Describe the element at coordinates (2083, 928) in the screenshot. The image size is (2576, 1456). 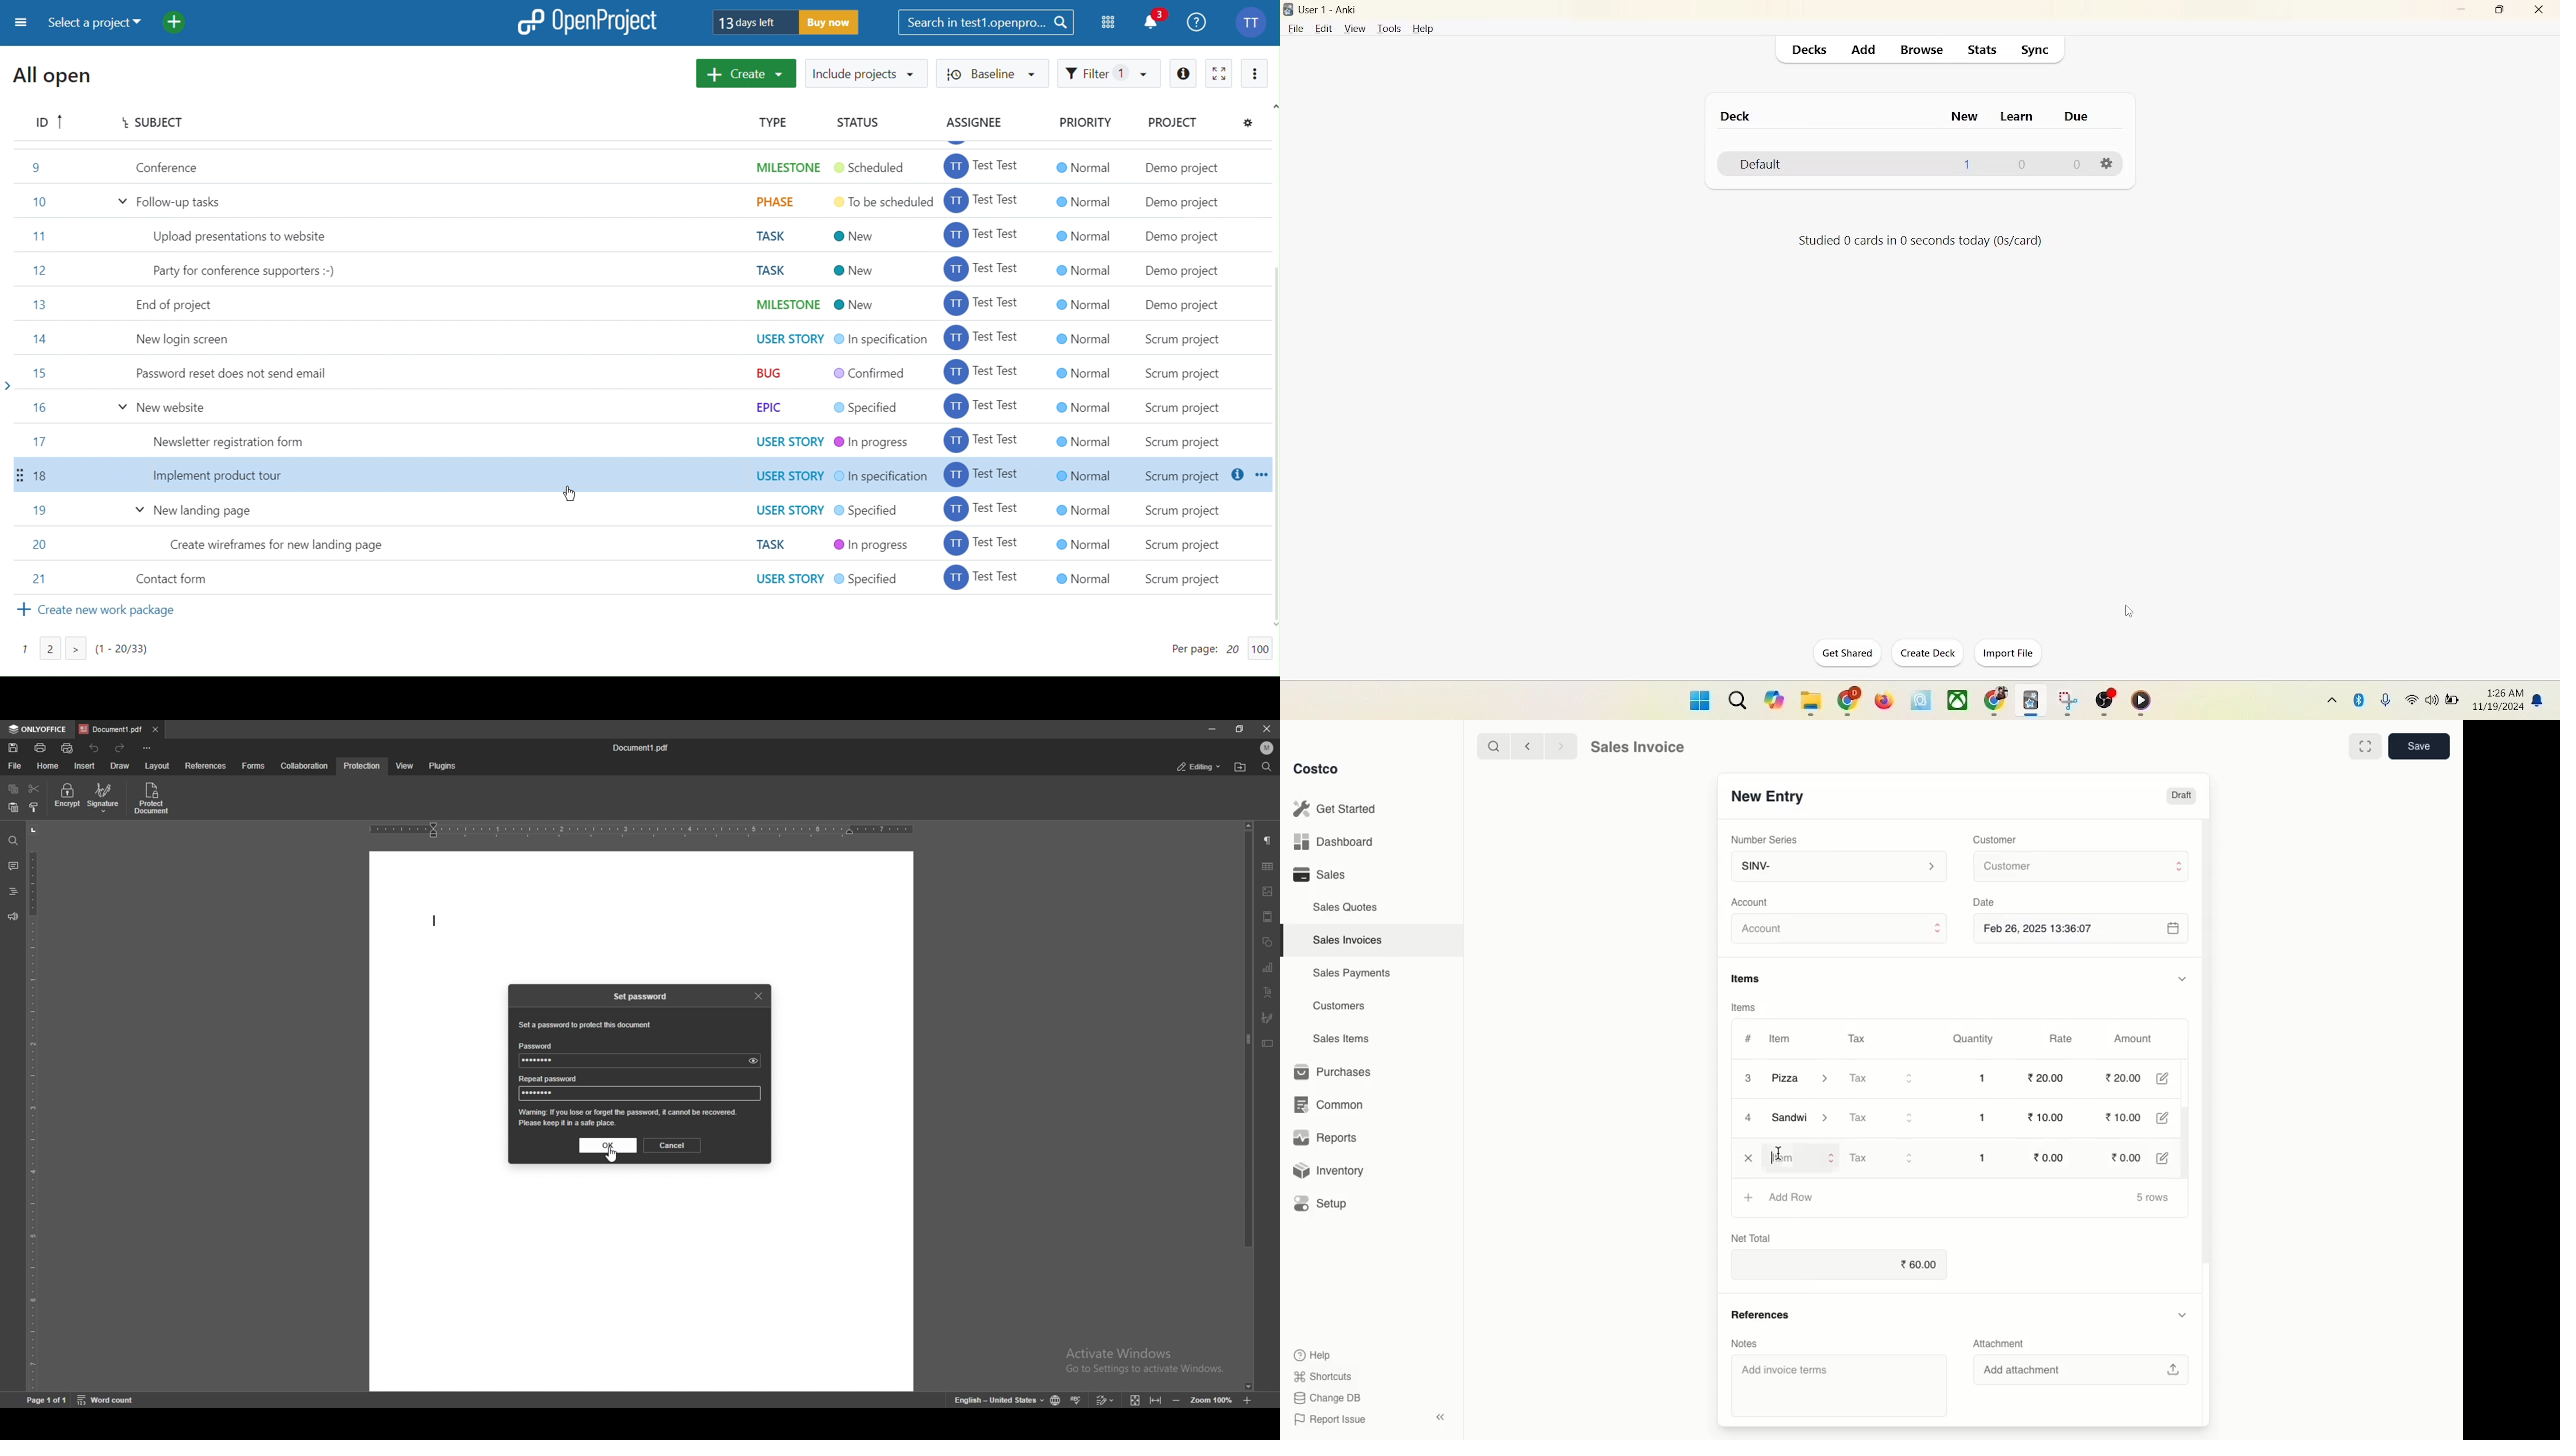
I see `Feb 26, 2025 13:36:07` at that location.